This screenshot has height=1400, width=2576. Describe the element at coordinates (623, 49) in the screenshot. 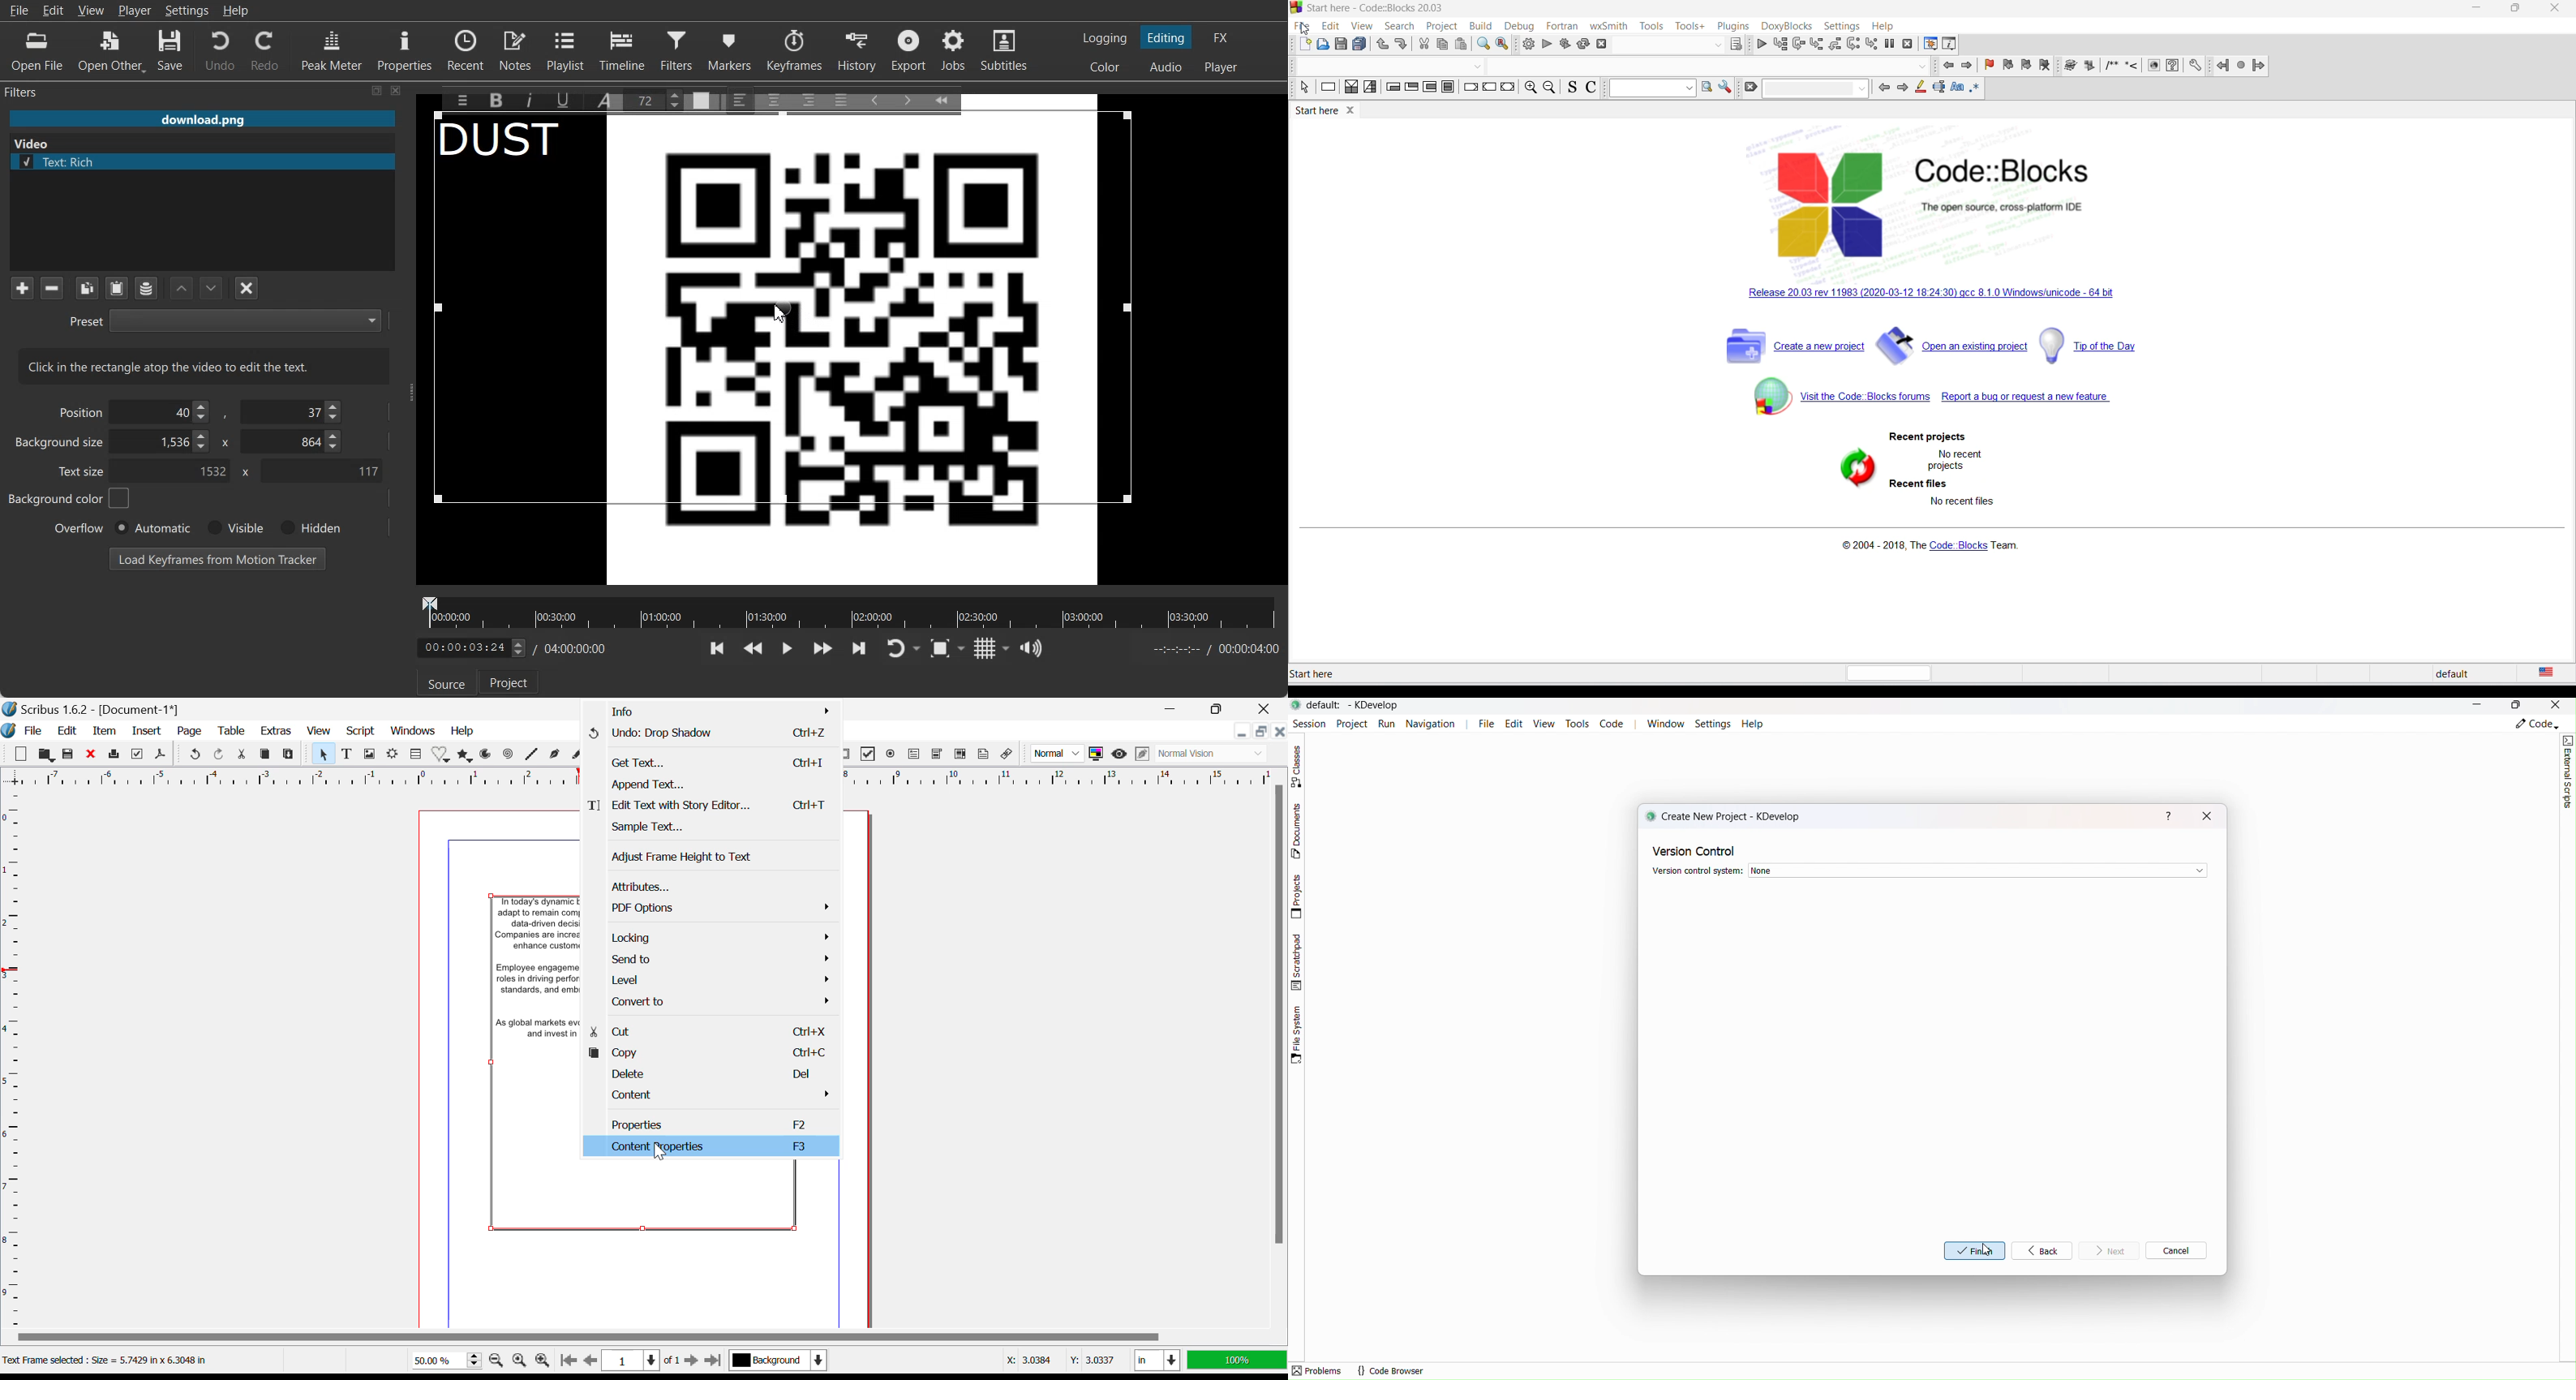

I see `Timeline` at that location.